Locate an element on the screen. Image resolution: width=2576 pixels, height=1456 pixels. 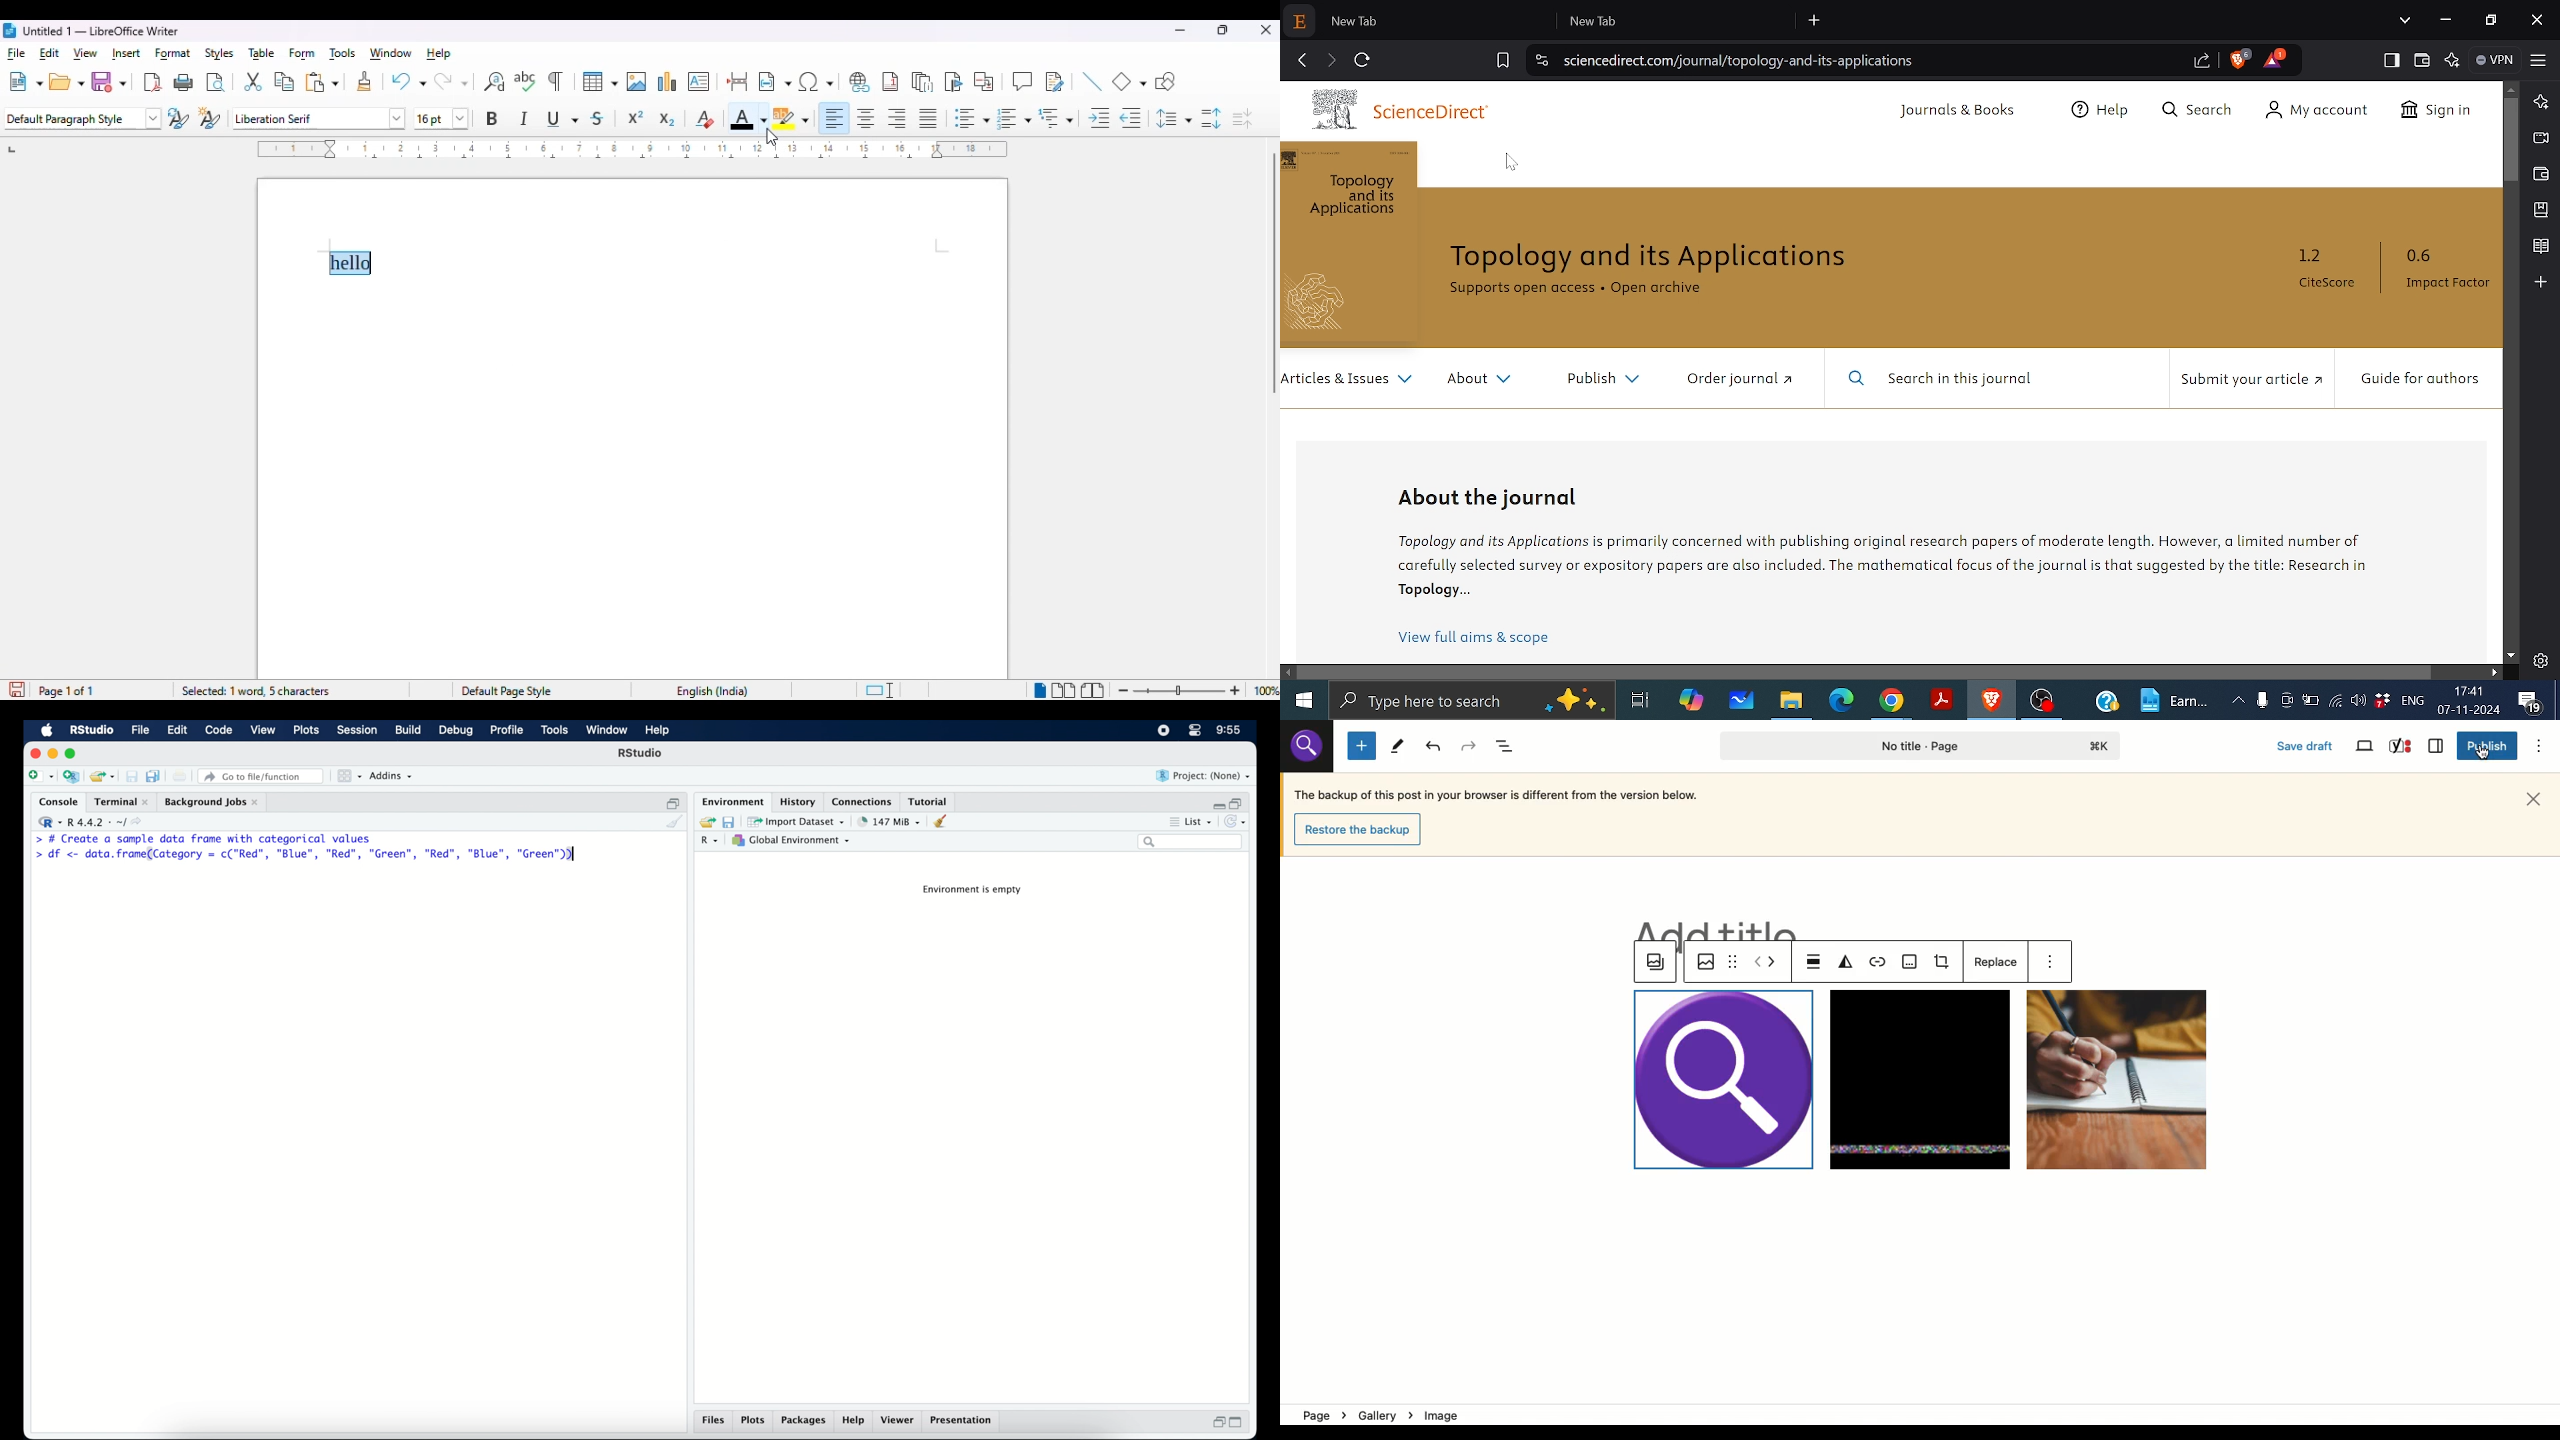
Tools is located at coordinates (1395, 745).